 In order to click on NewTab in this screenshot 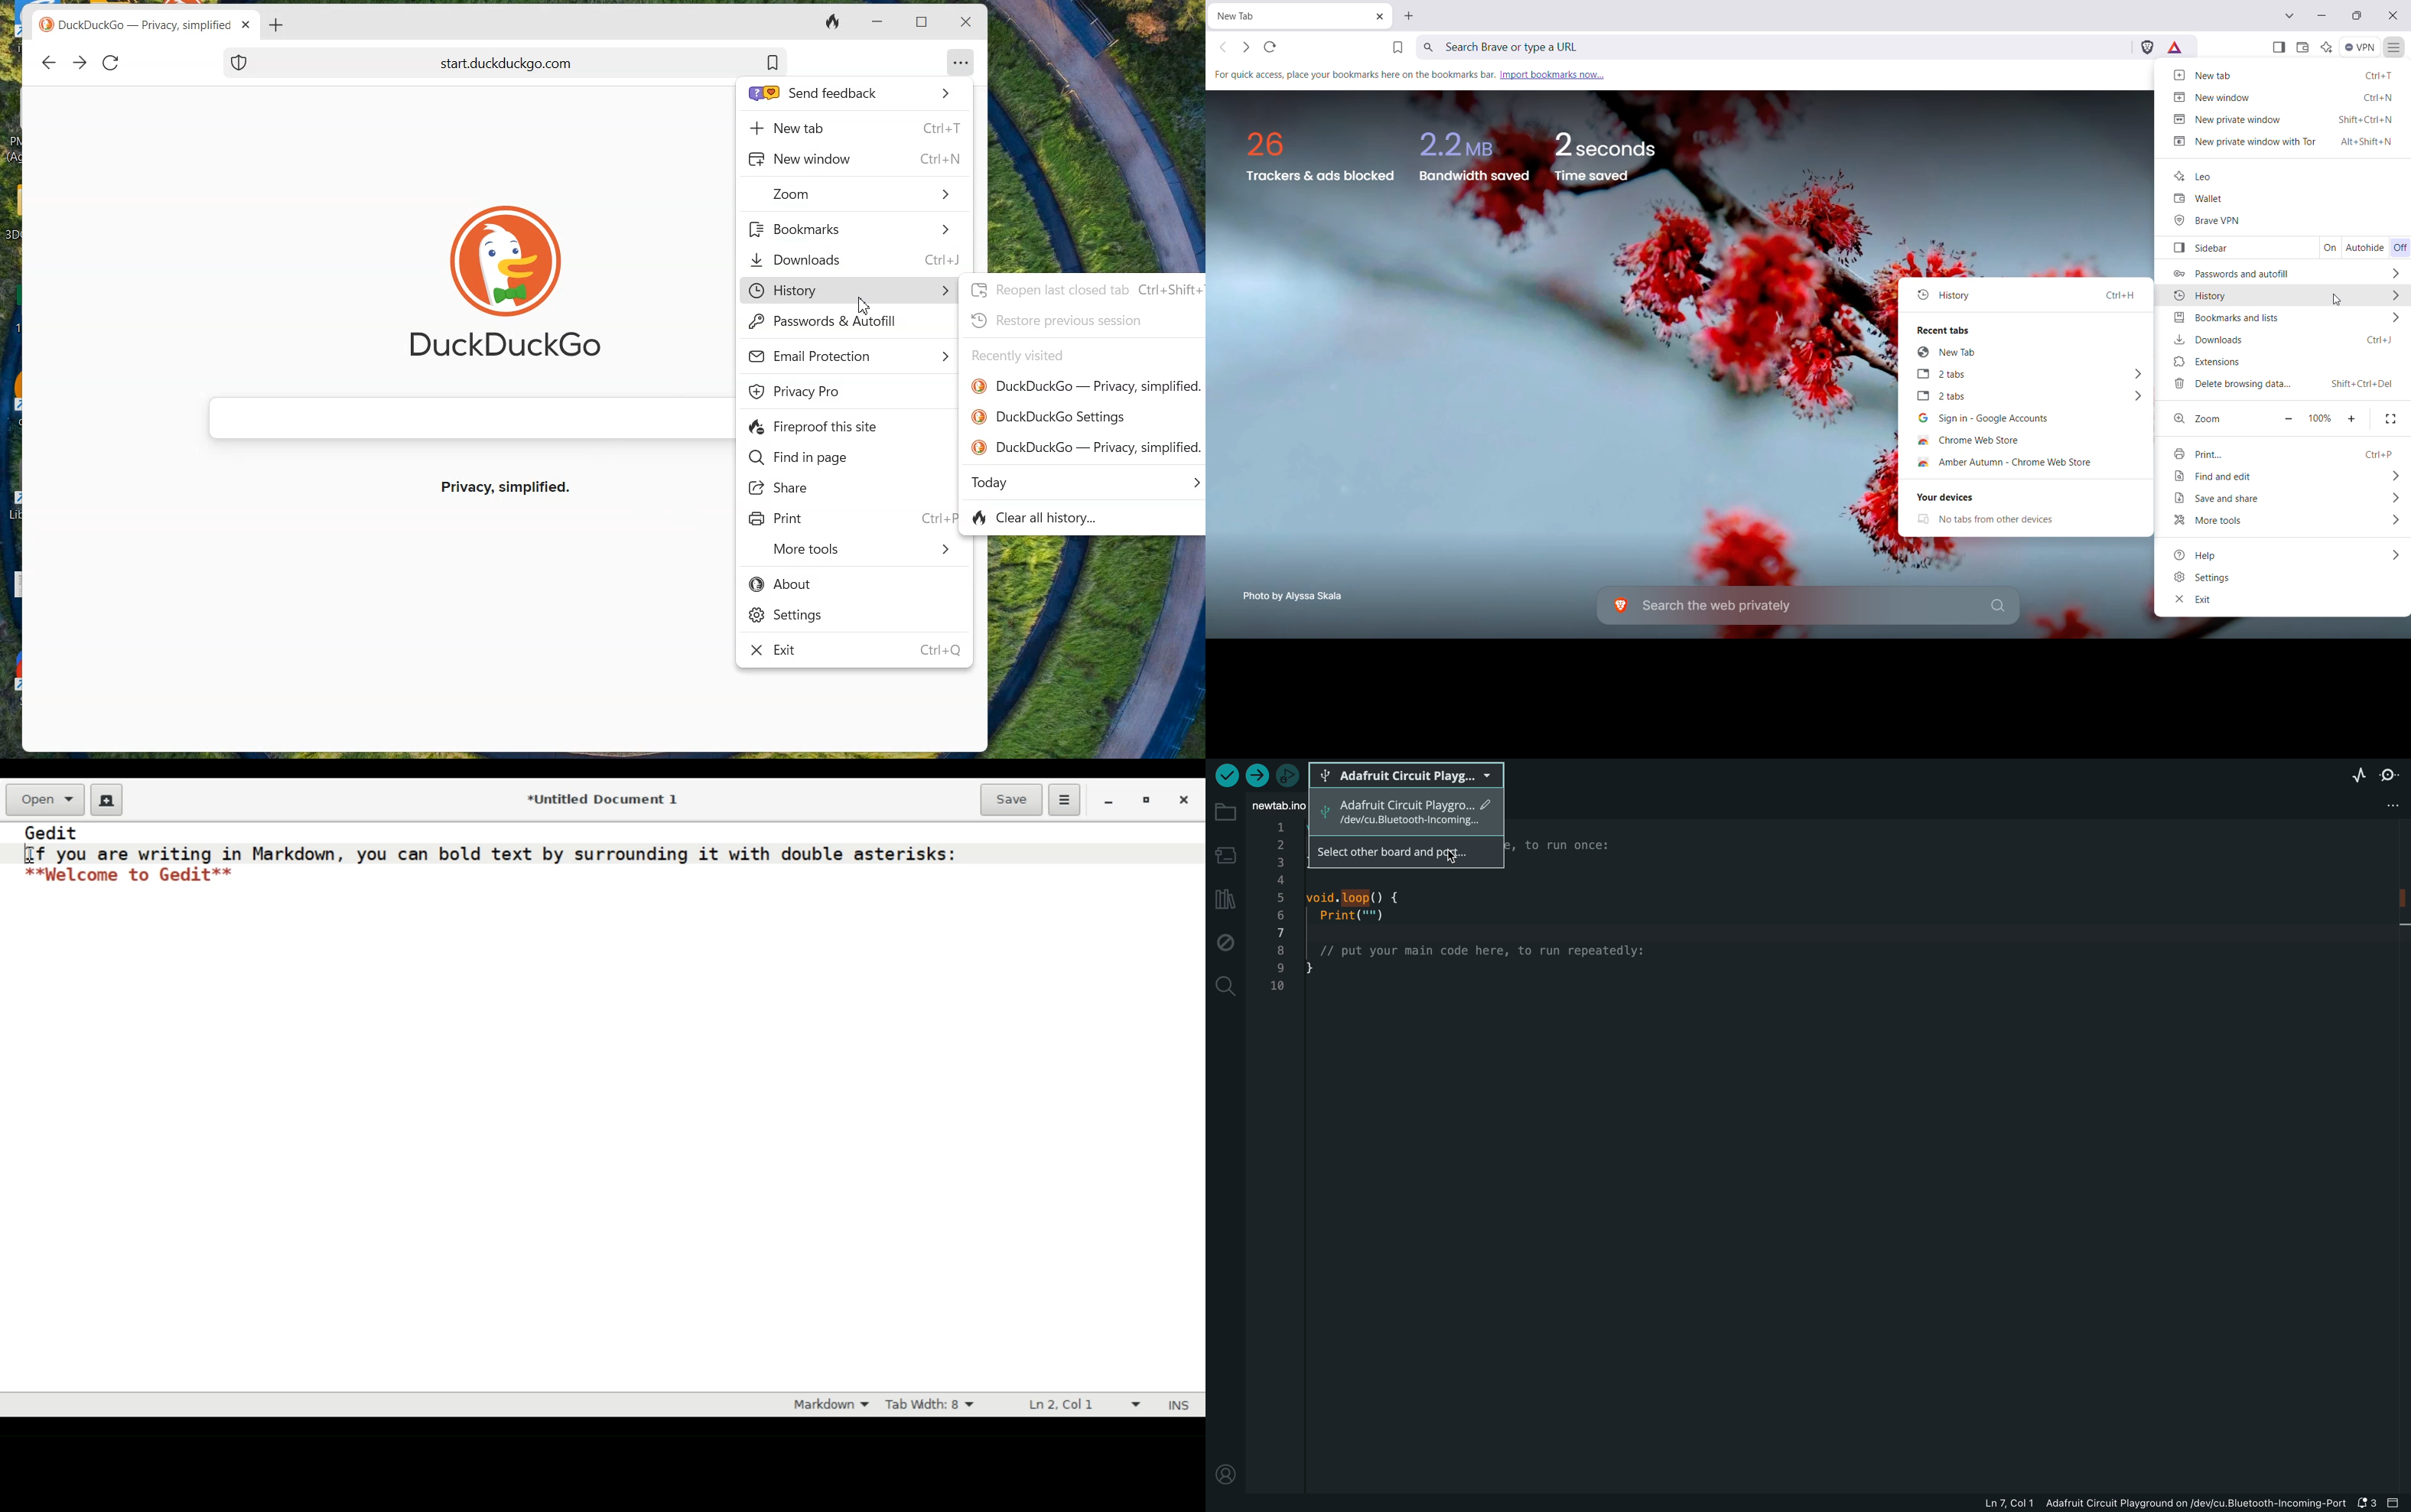, I will do `click(2029, 353)`.